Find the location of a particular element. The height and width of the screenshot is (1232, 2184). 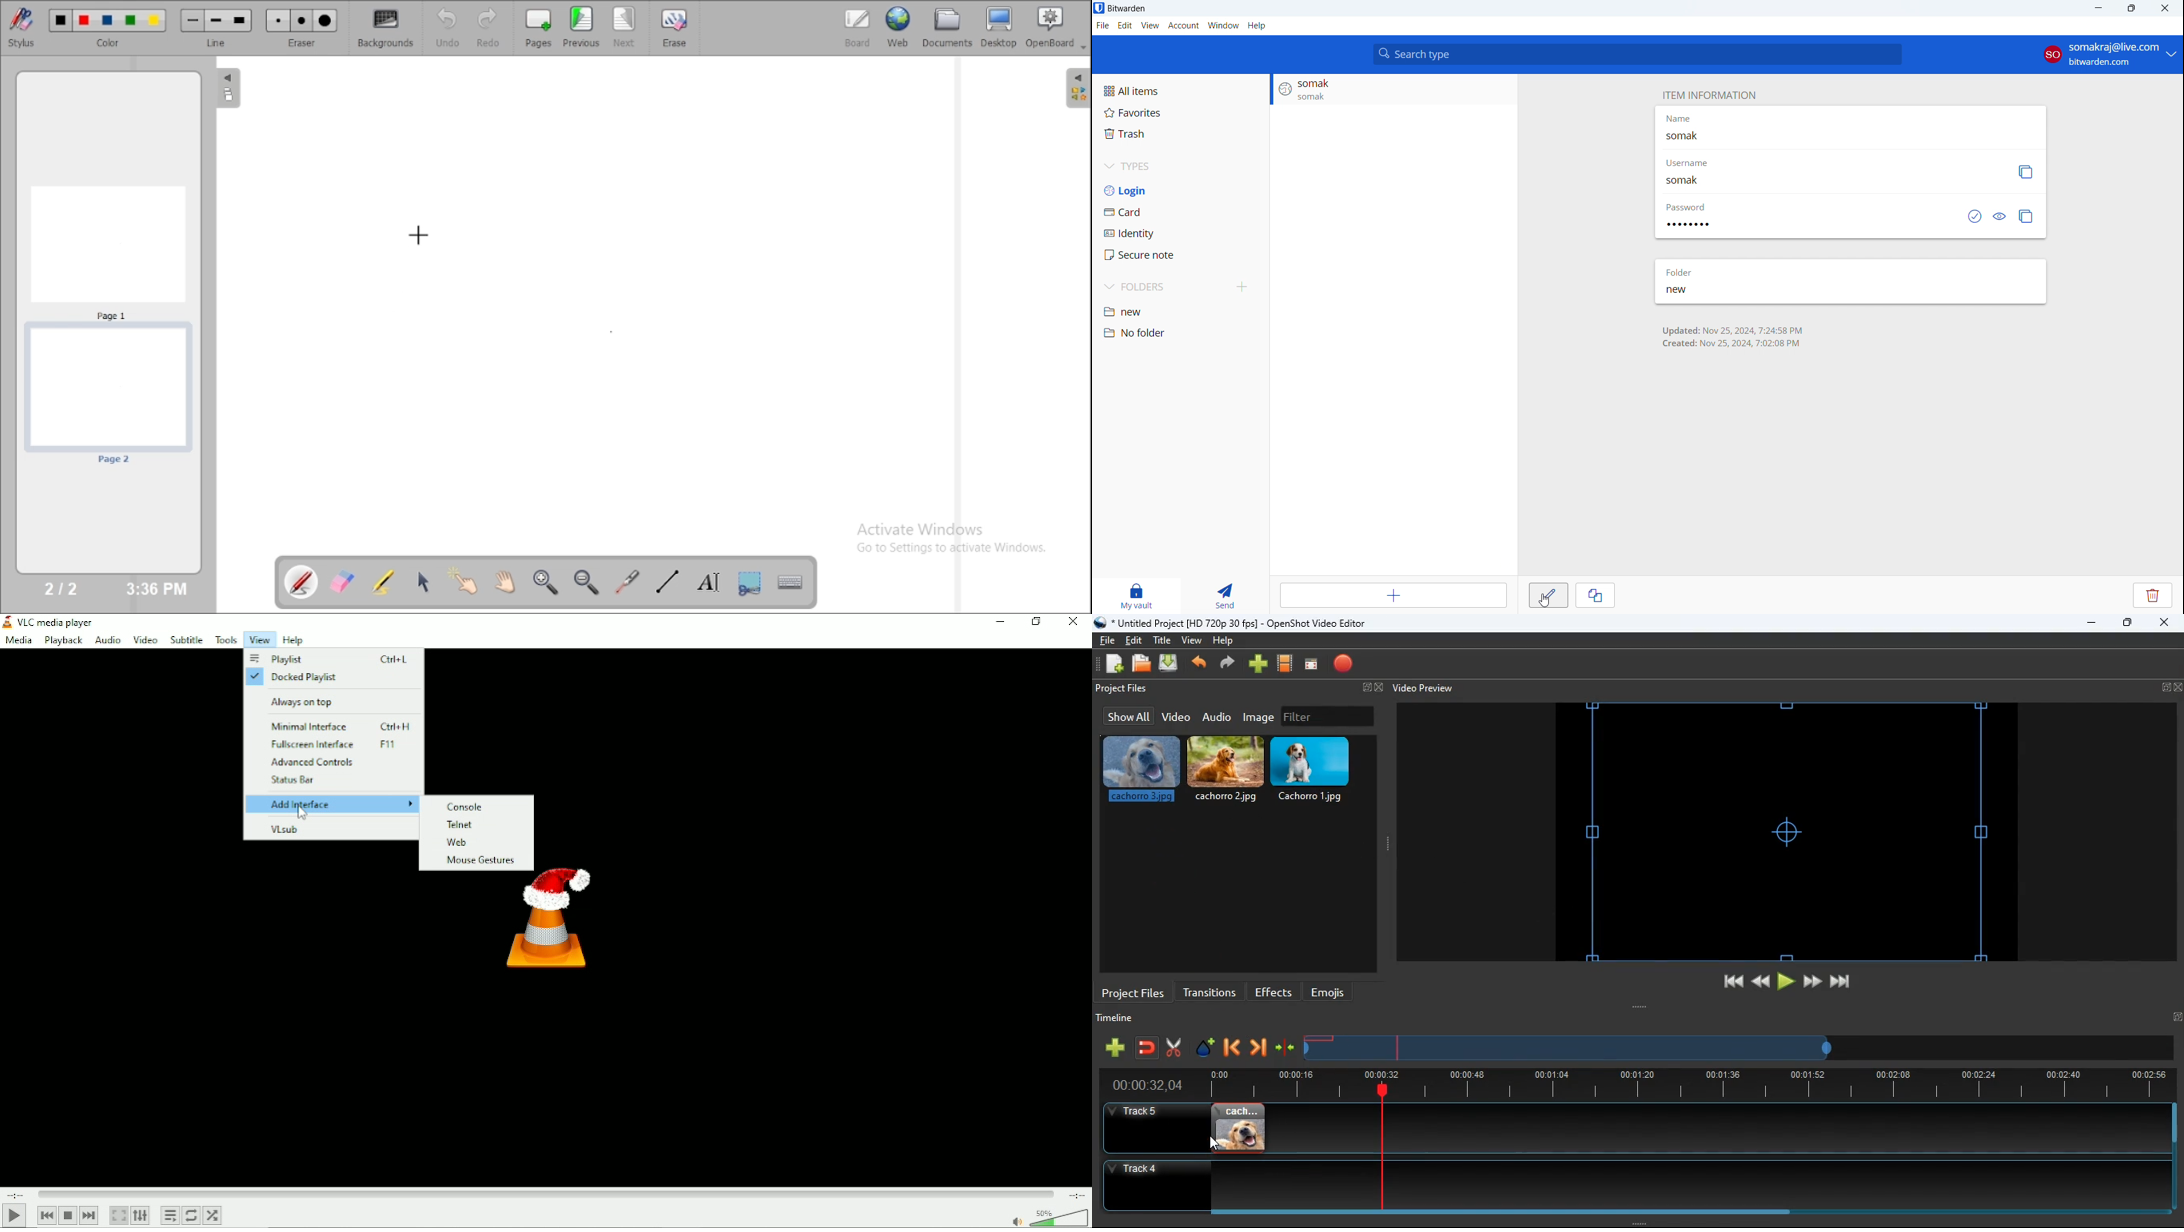

Mouse gestures is located at coordinates (478, 861).